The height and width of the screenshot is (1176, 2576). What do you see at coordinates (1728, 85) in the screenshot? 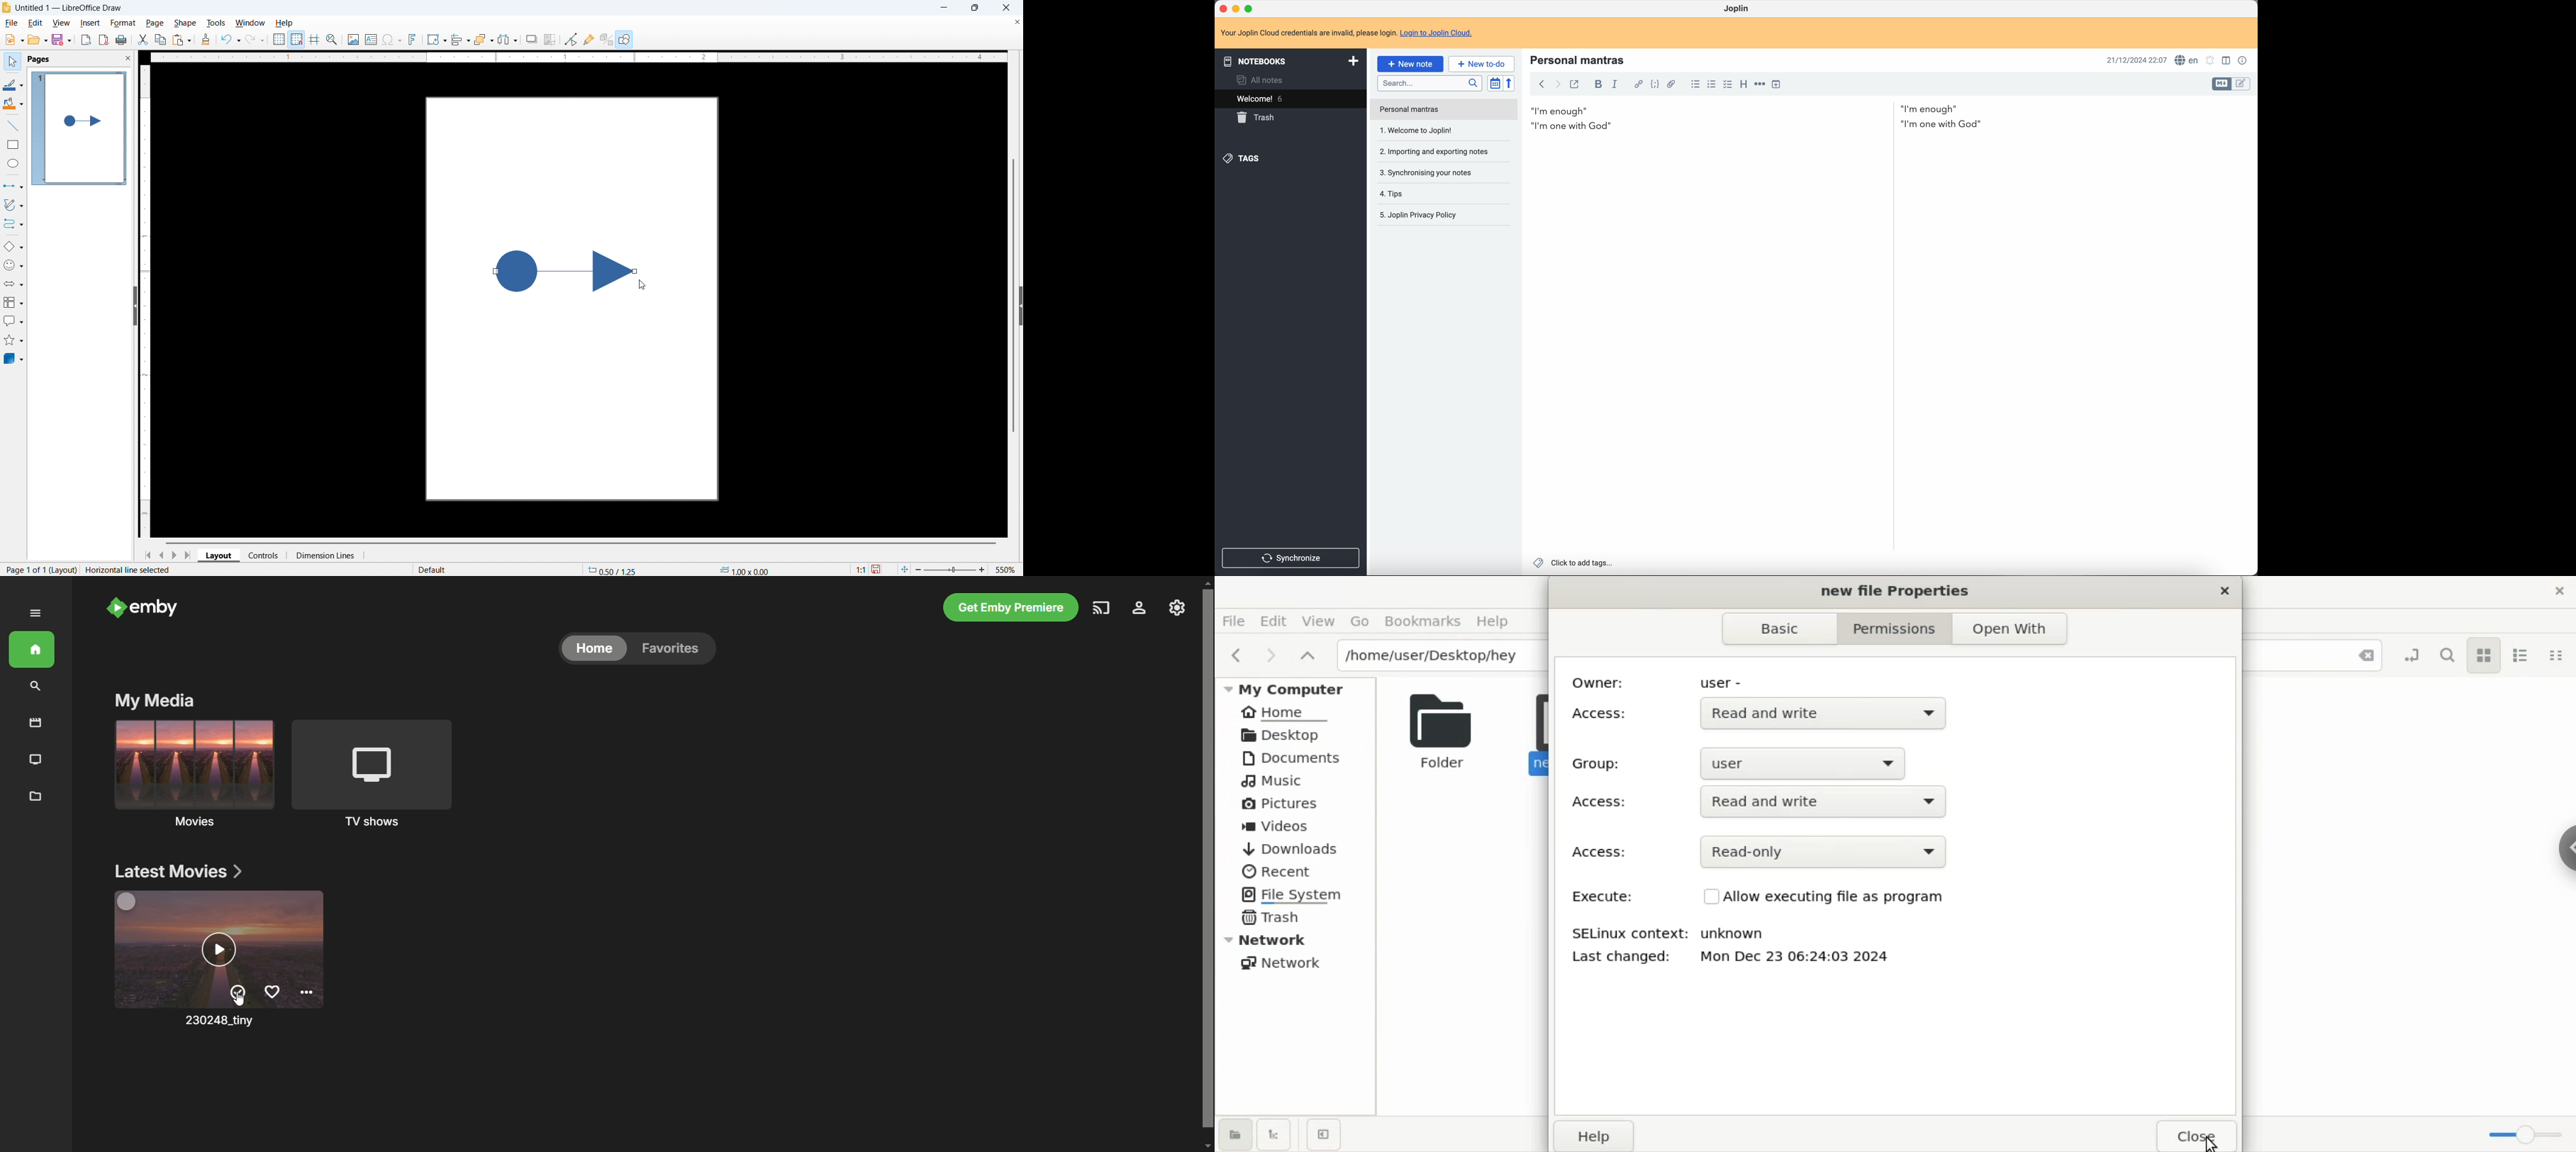
I see `checkbox` at bounding box center [1728, 85].